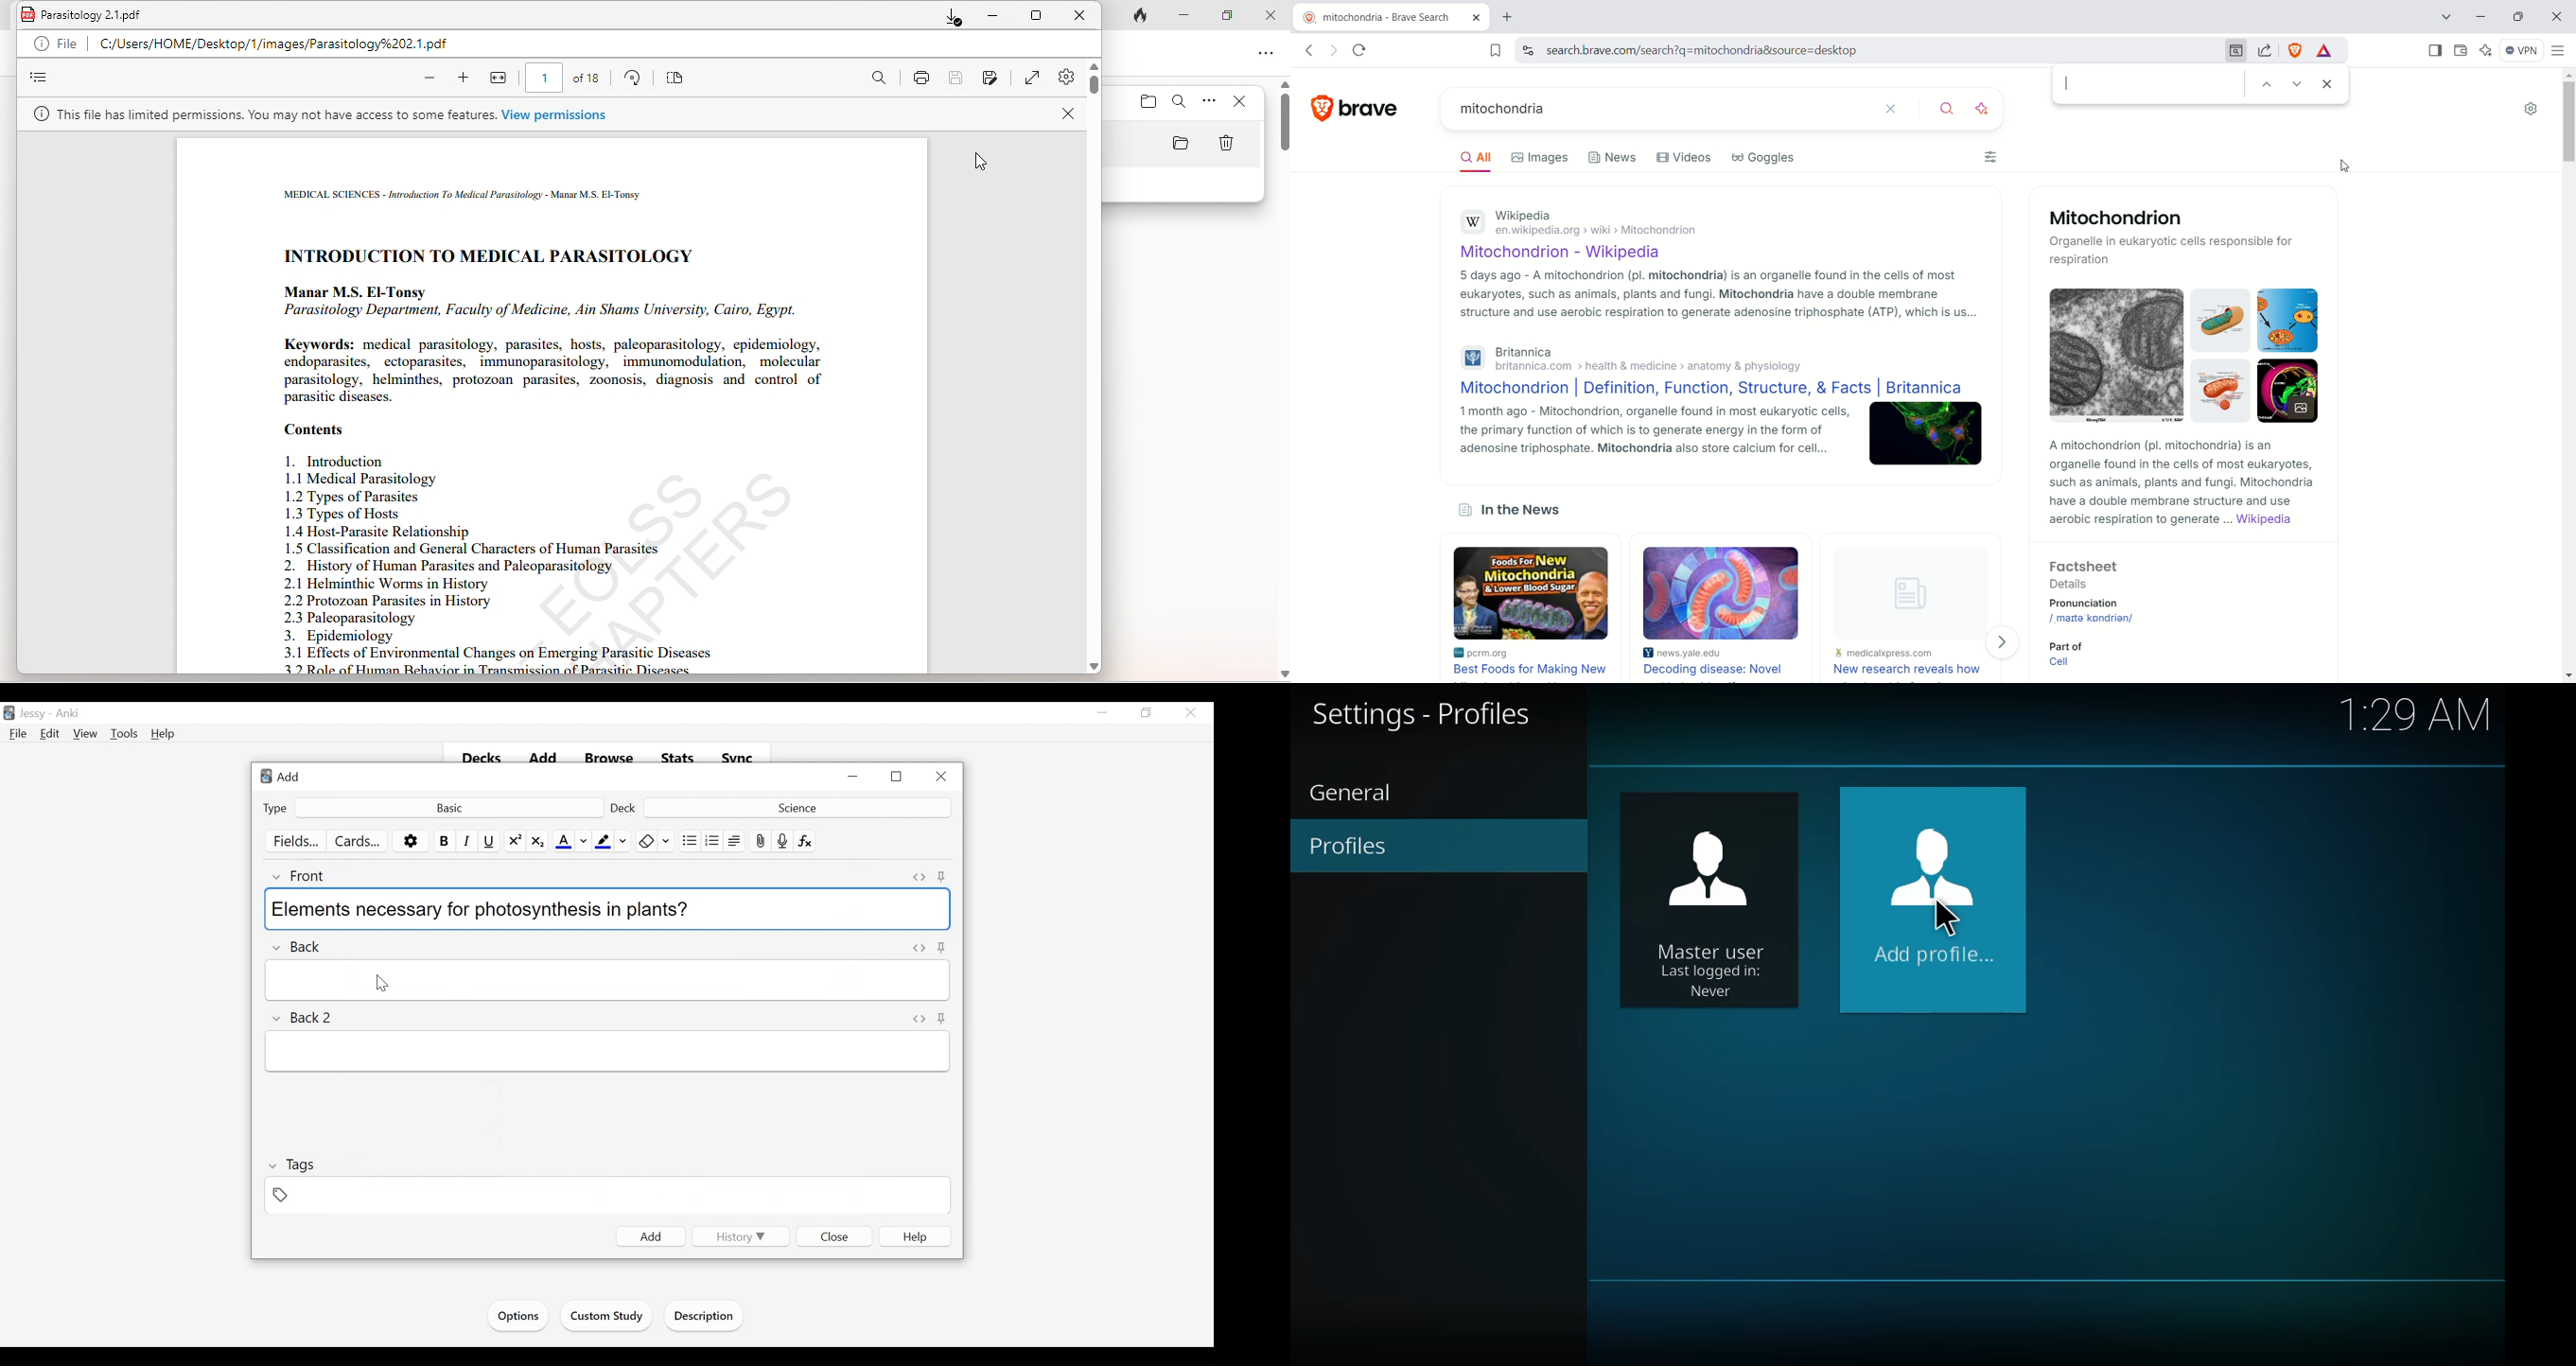  What do you see at coordinates (940, 777) in the screenshot?
I see `Close` at bounding box center [940, 777].